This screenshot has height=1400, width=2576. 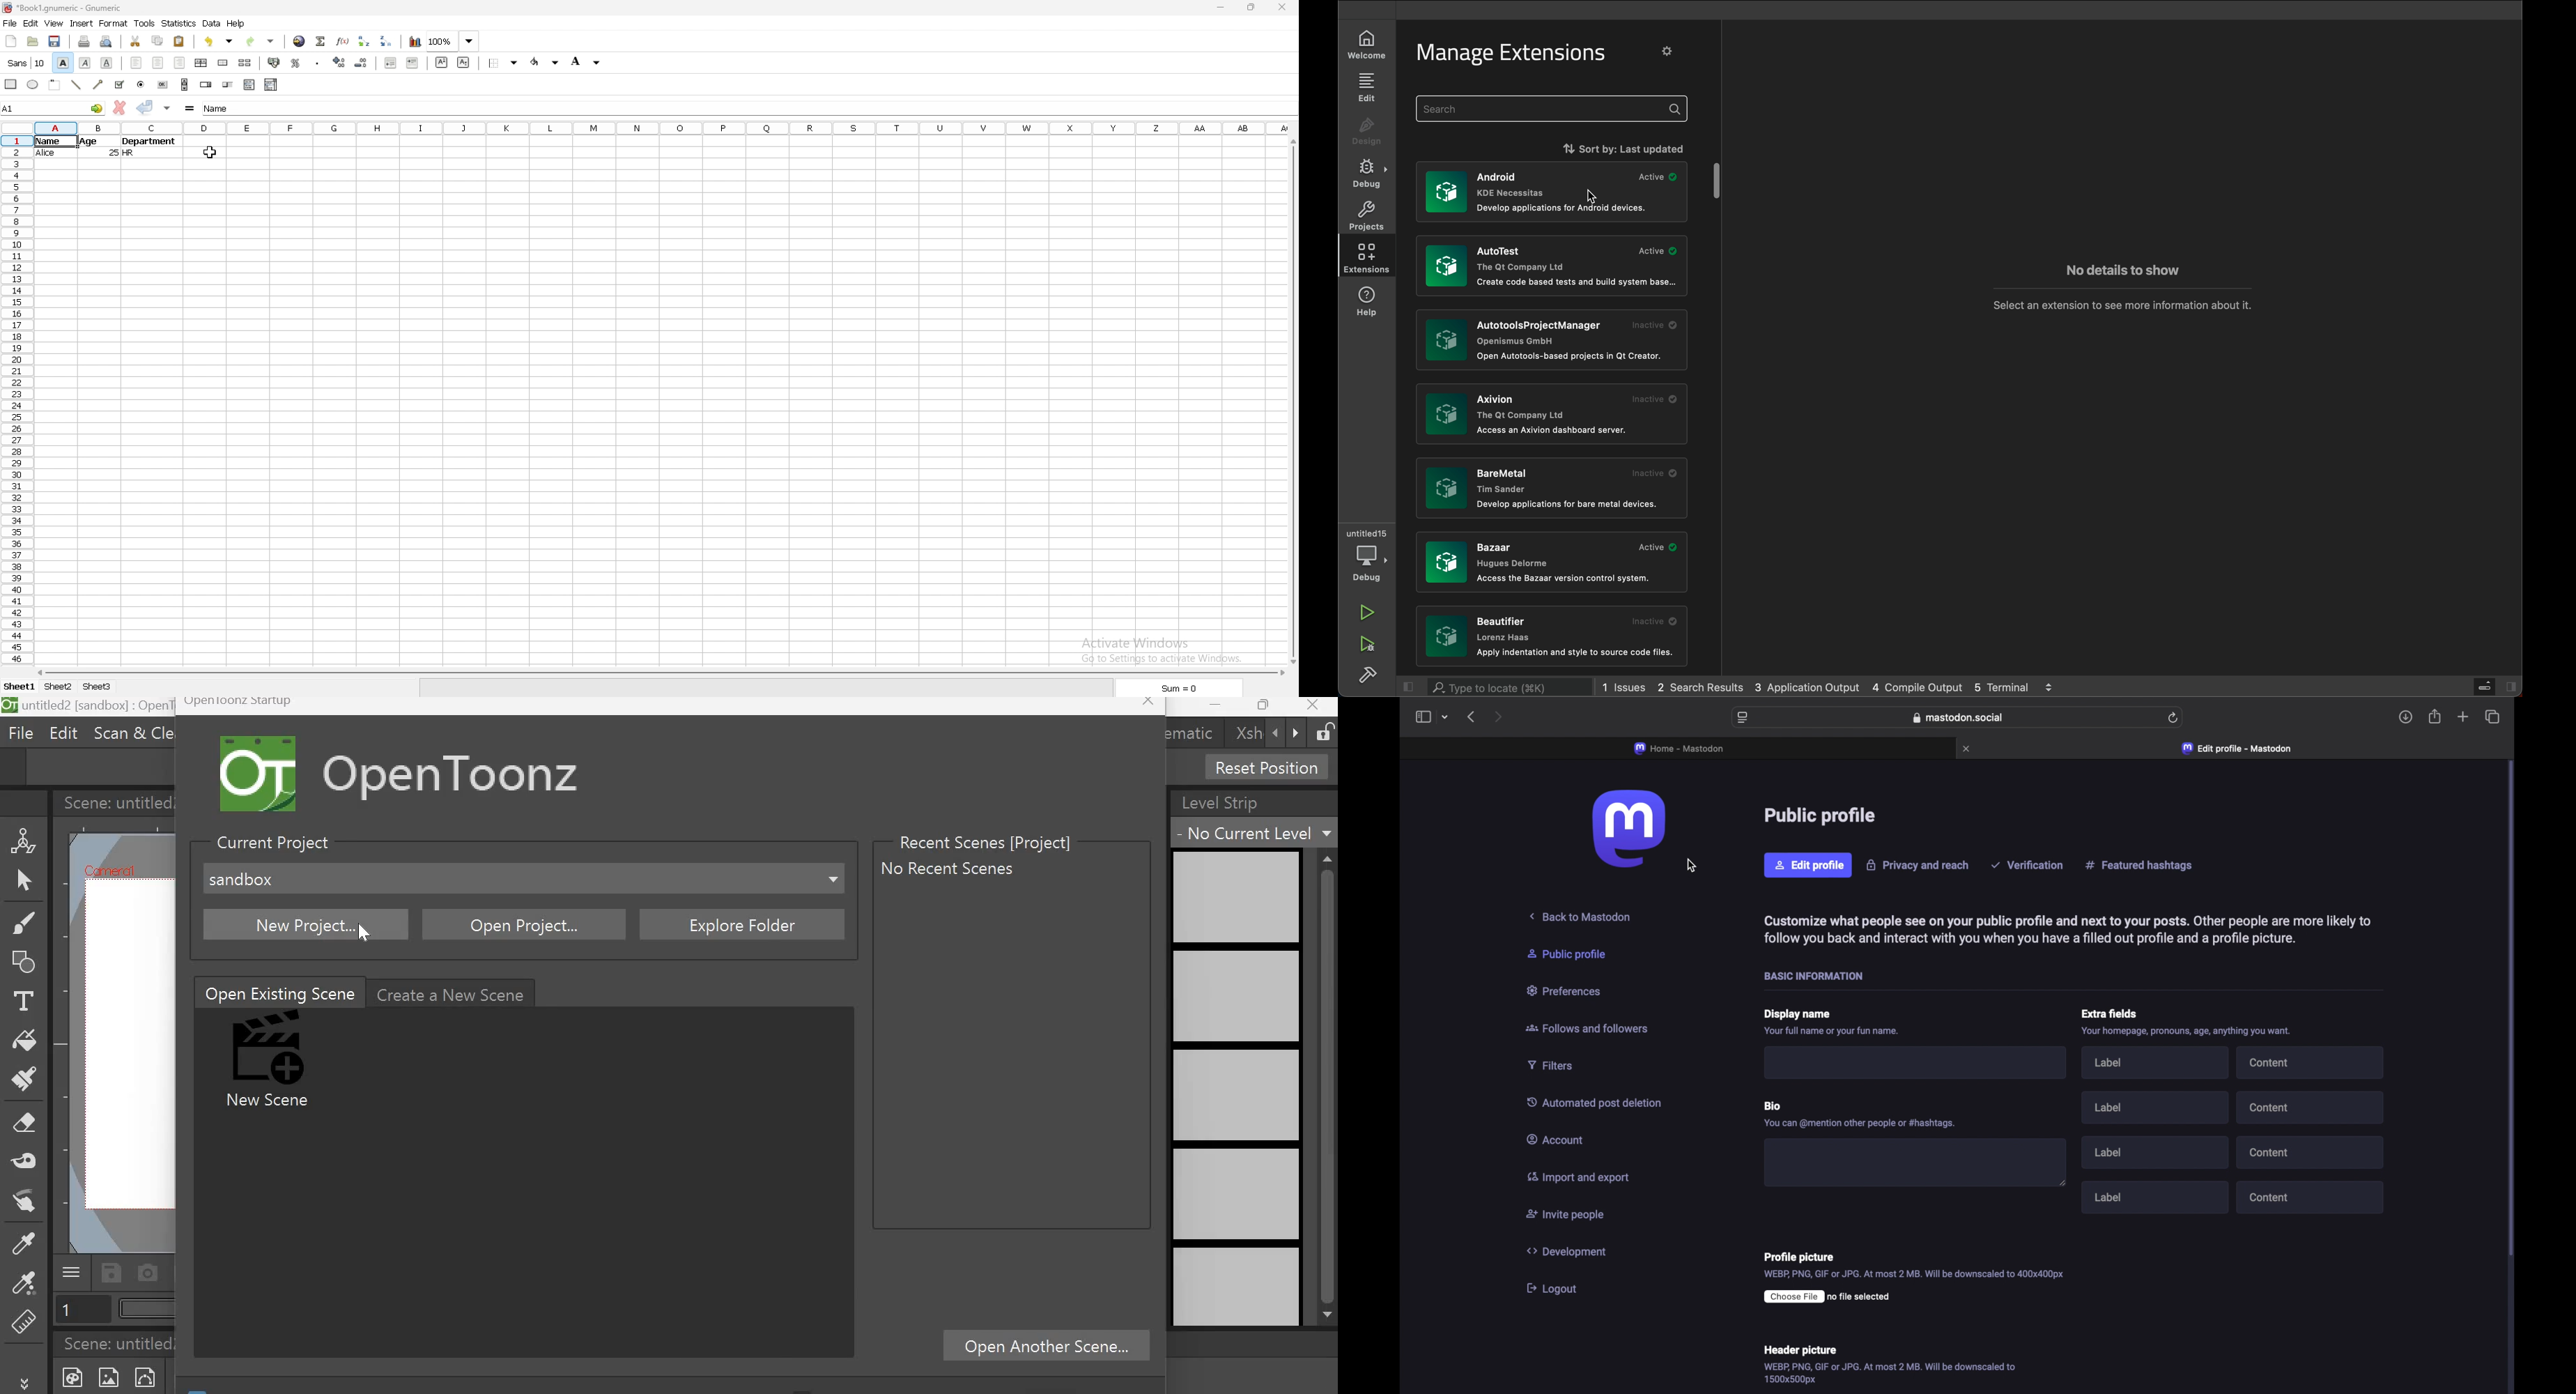 What do you see at coordinates (180, 41) in the screenshot?
I see `paste` at bounding box center [180, 41].